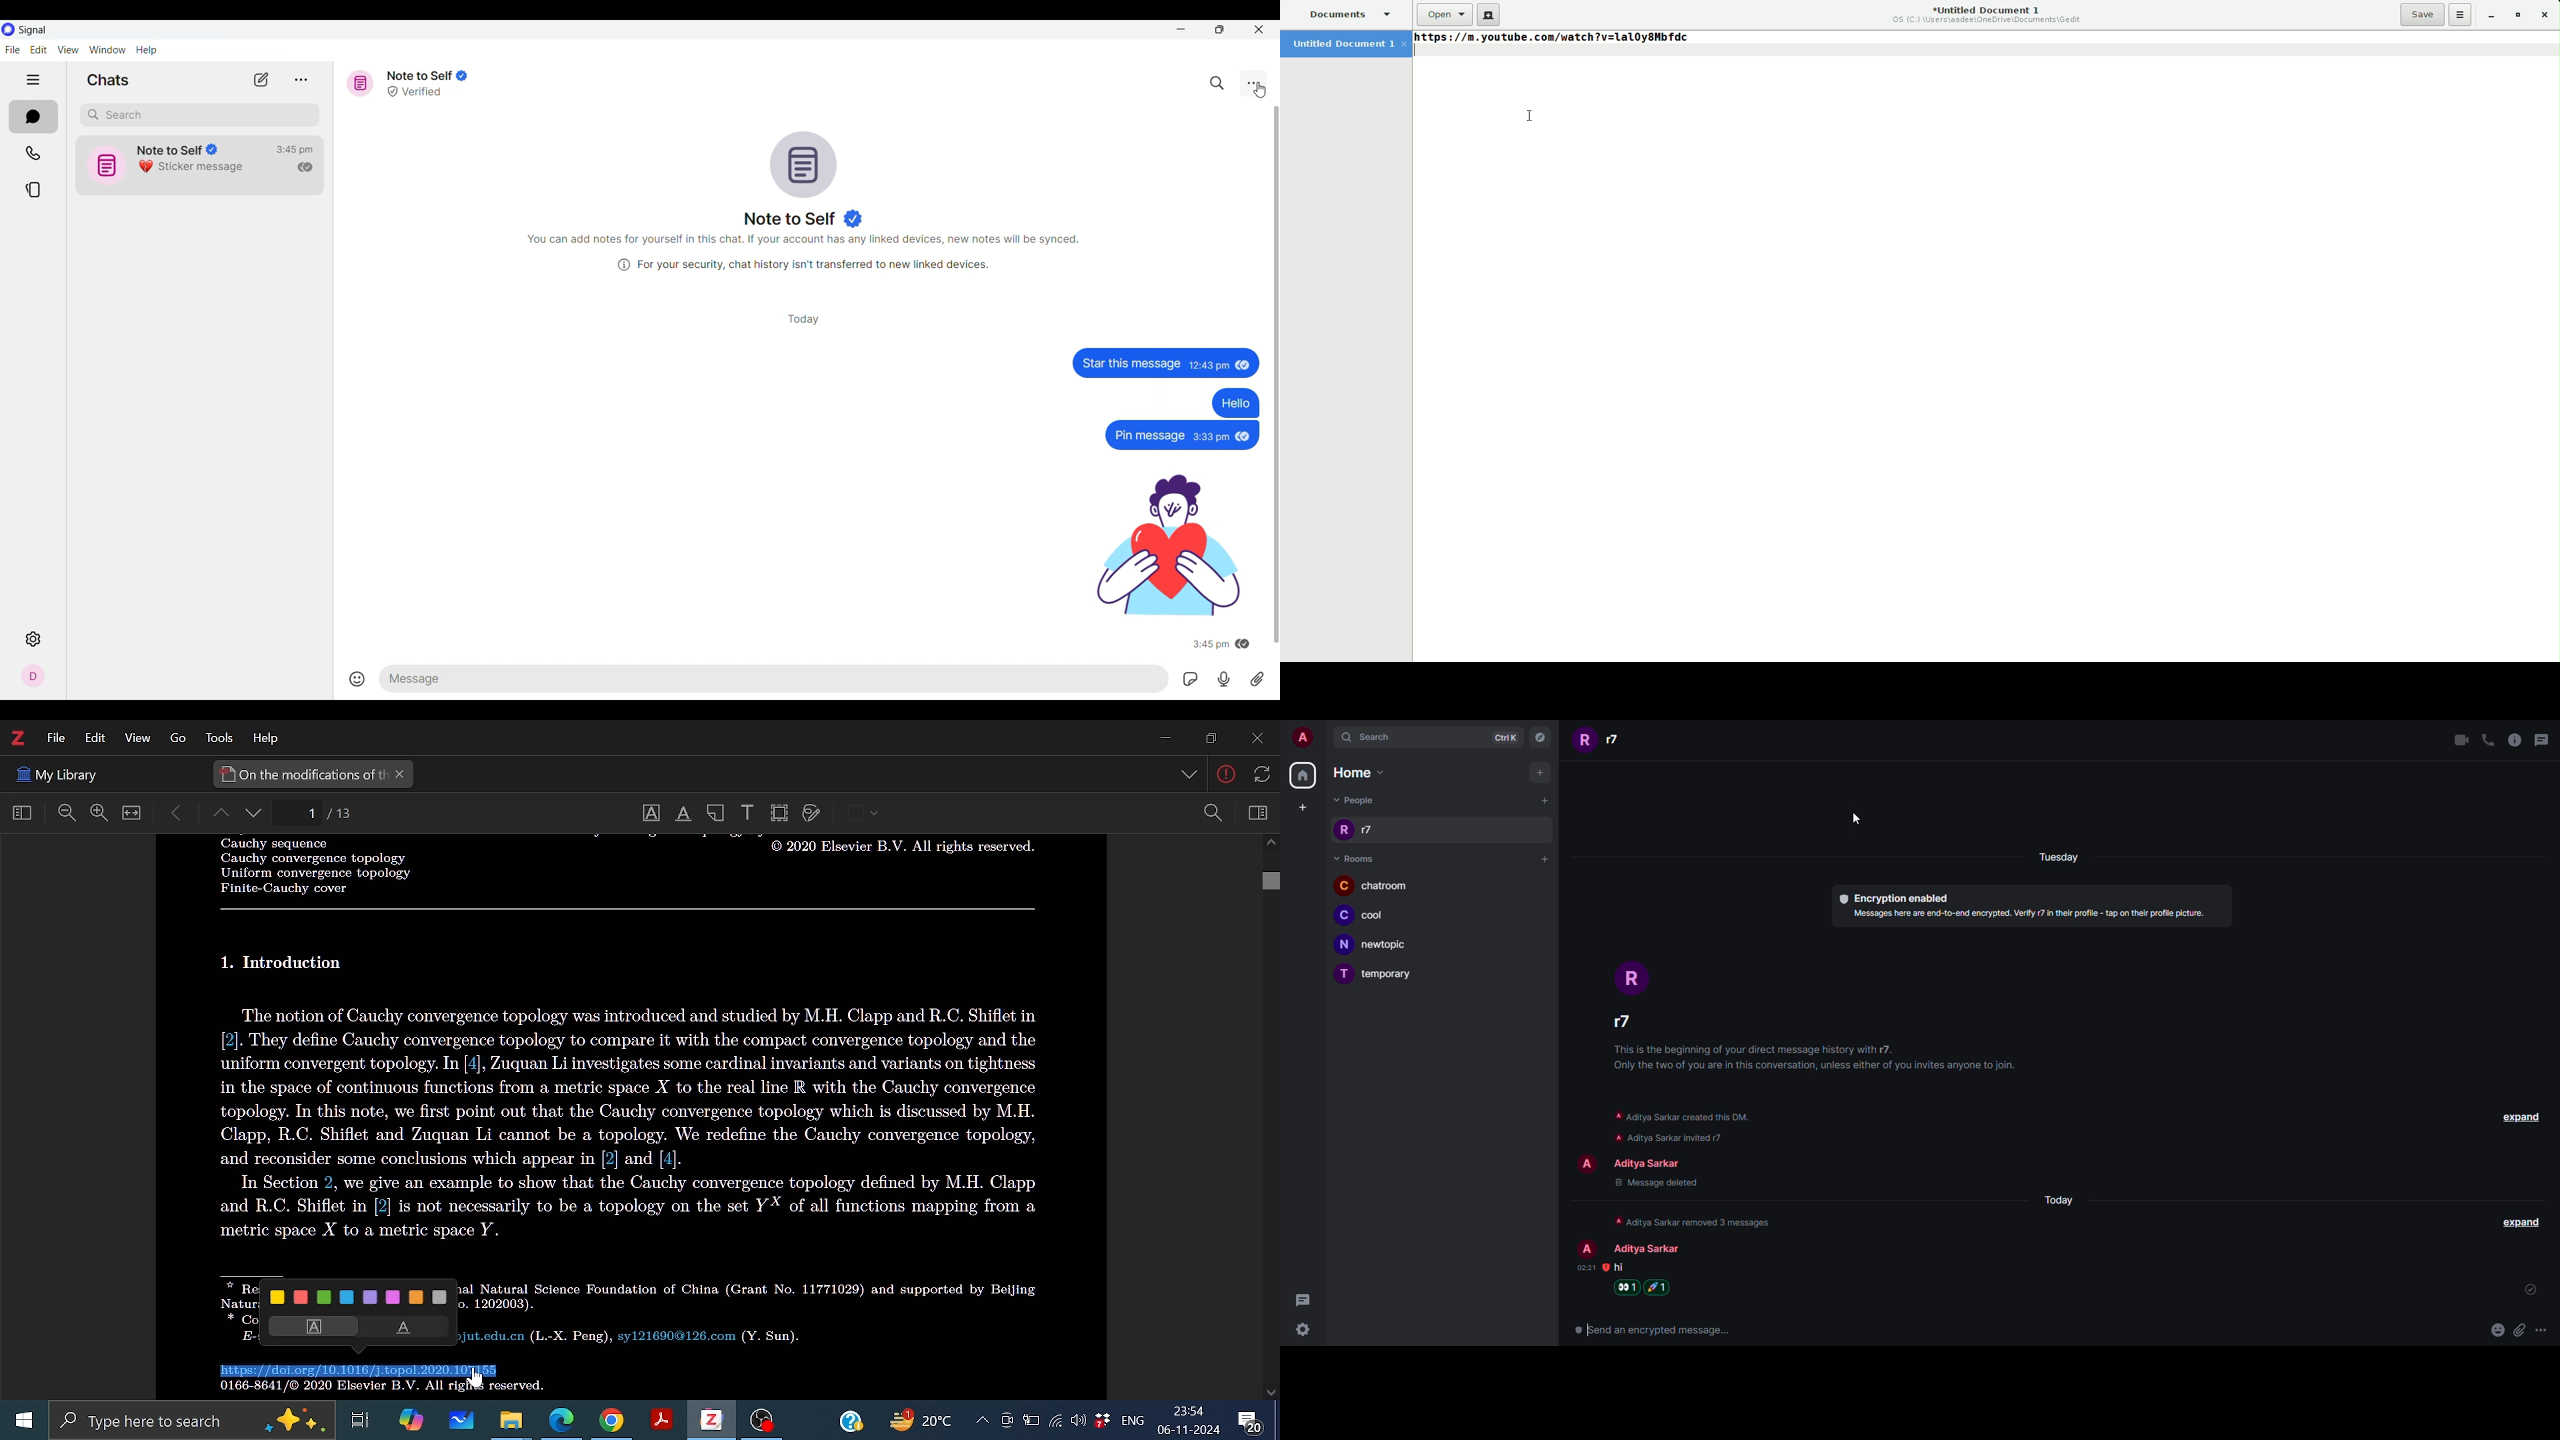 The height and width of the screenshot is (1456, 2576). I want to click on Sticker message, so click(193, 167).